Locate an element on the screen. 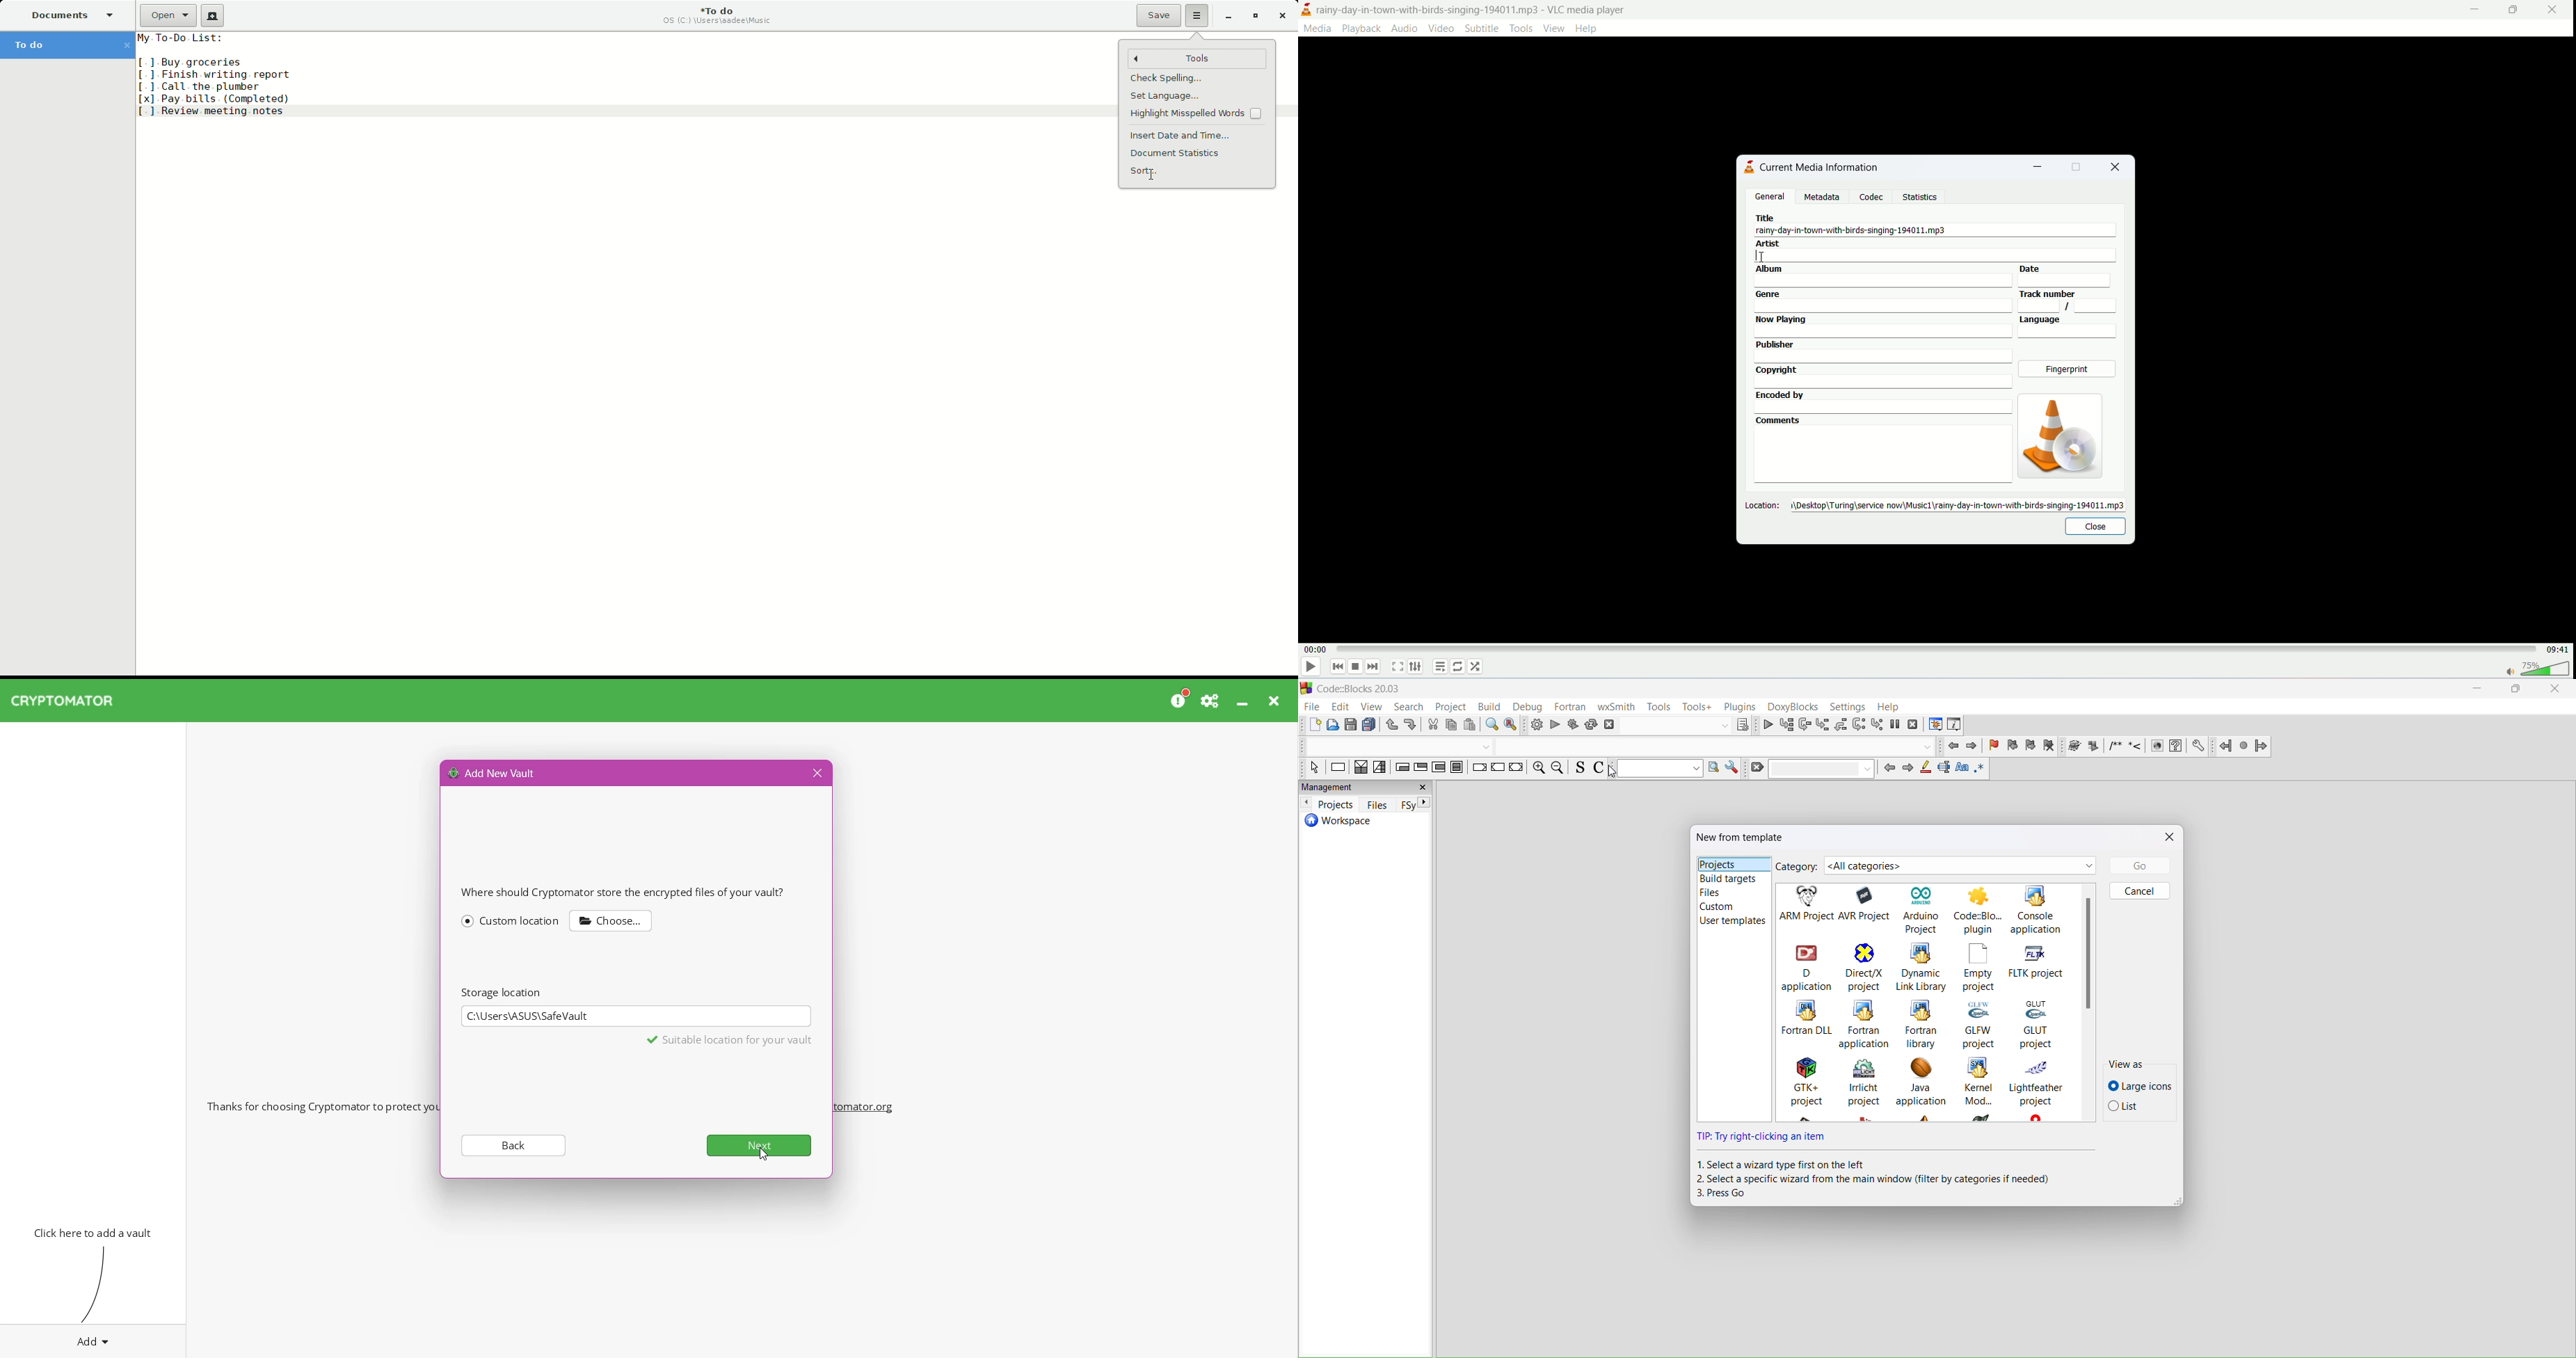 This screenshot has width=2576, height=1372. artist is located at coordinates (1937, 251).